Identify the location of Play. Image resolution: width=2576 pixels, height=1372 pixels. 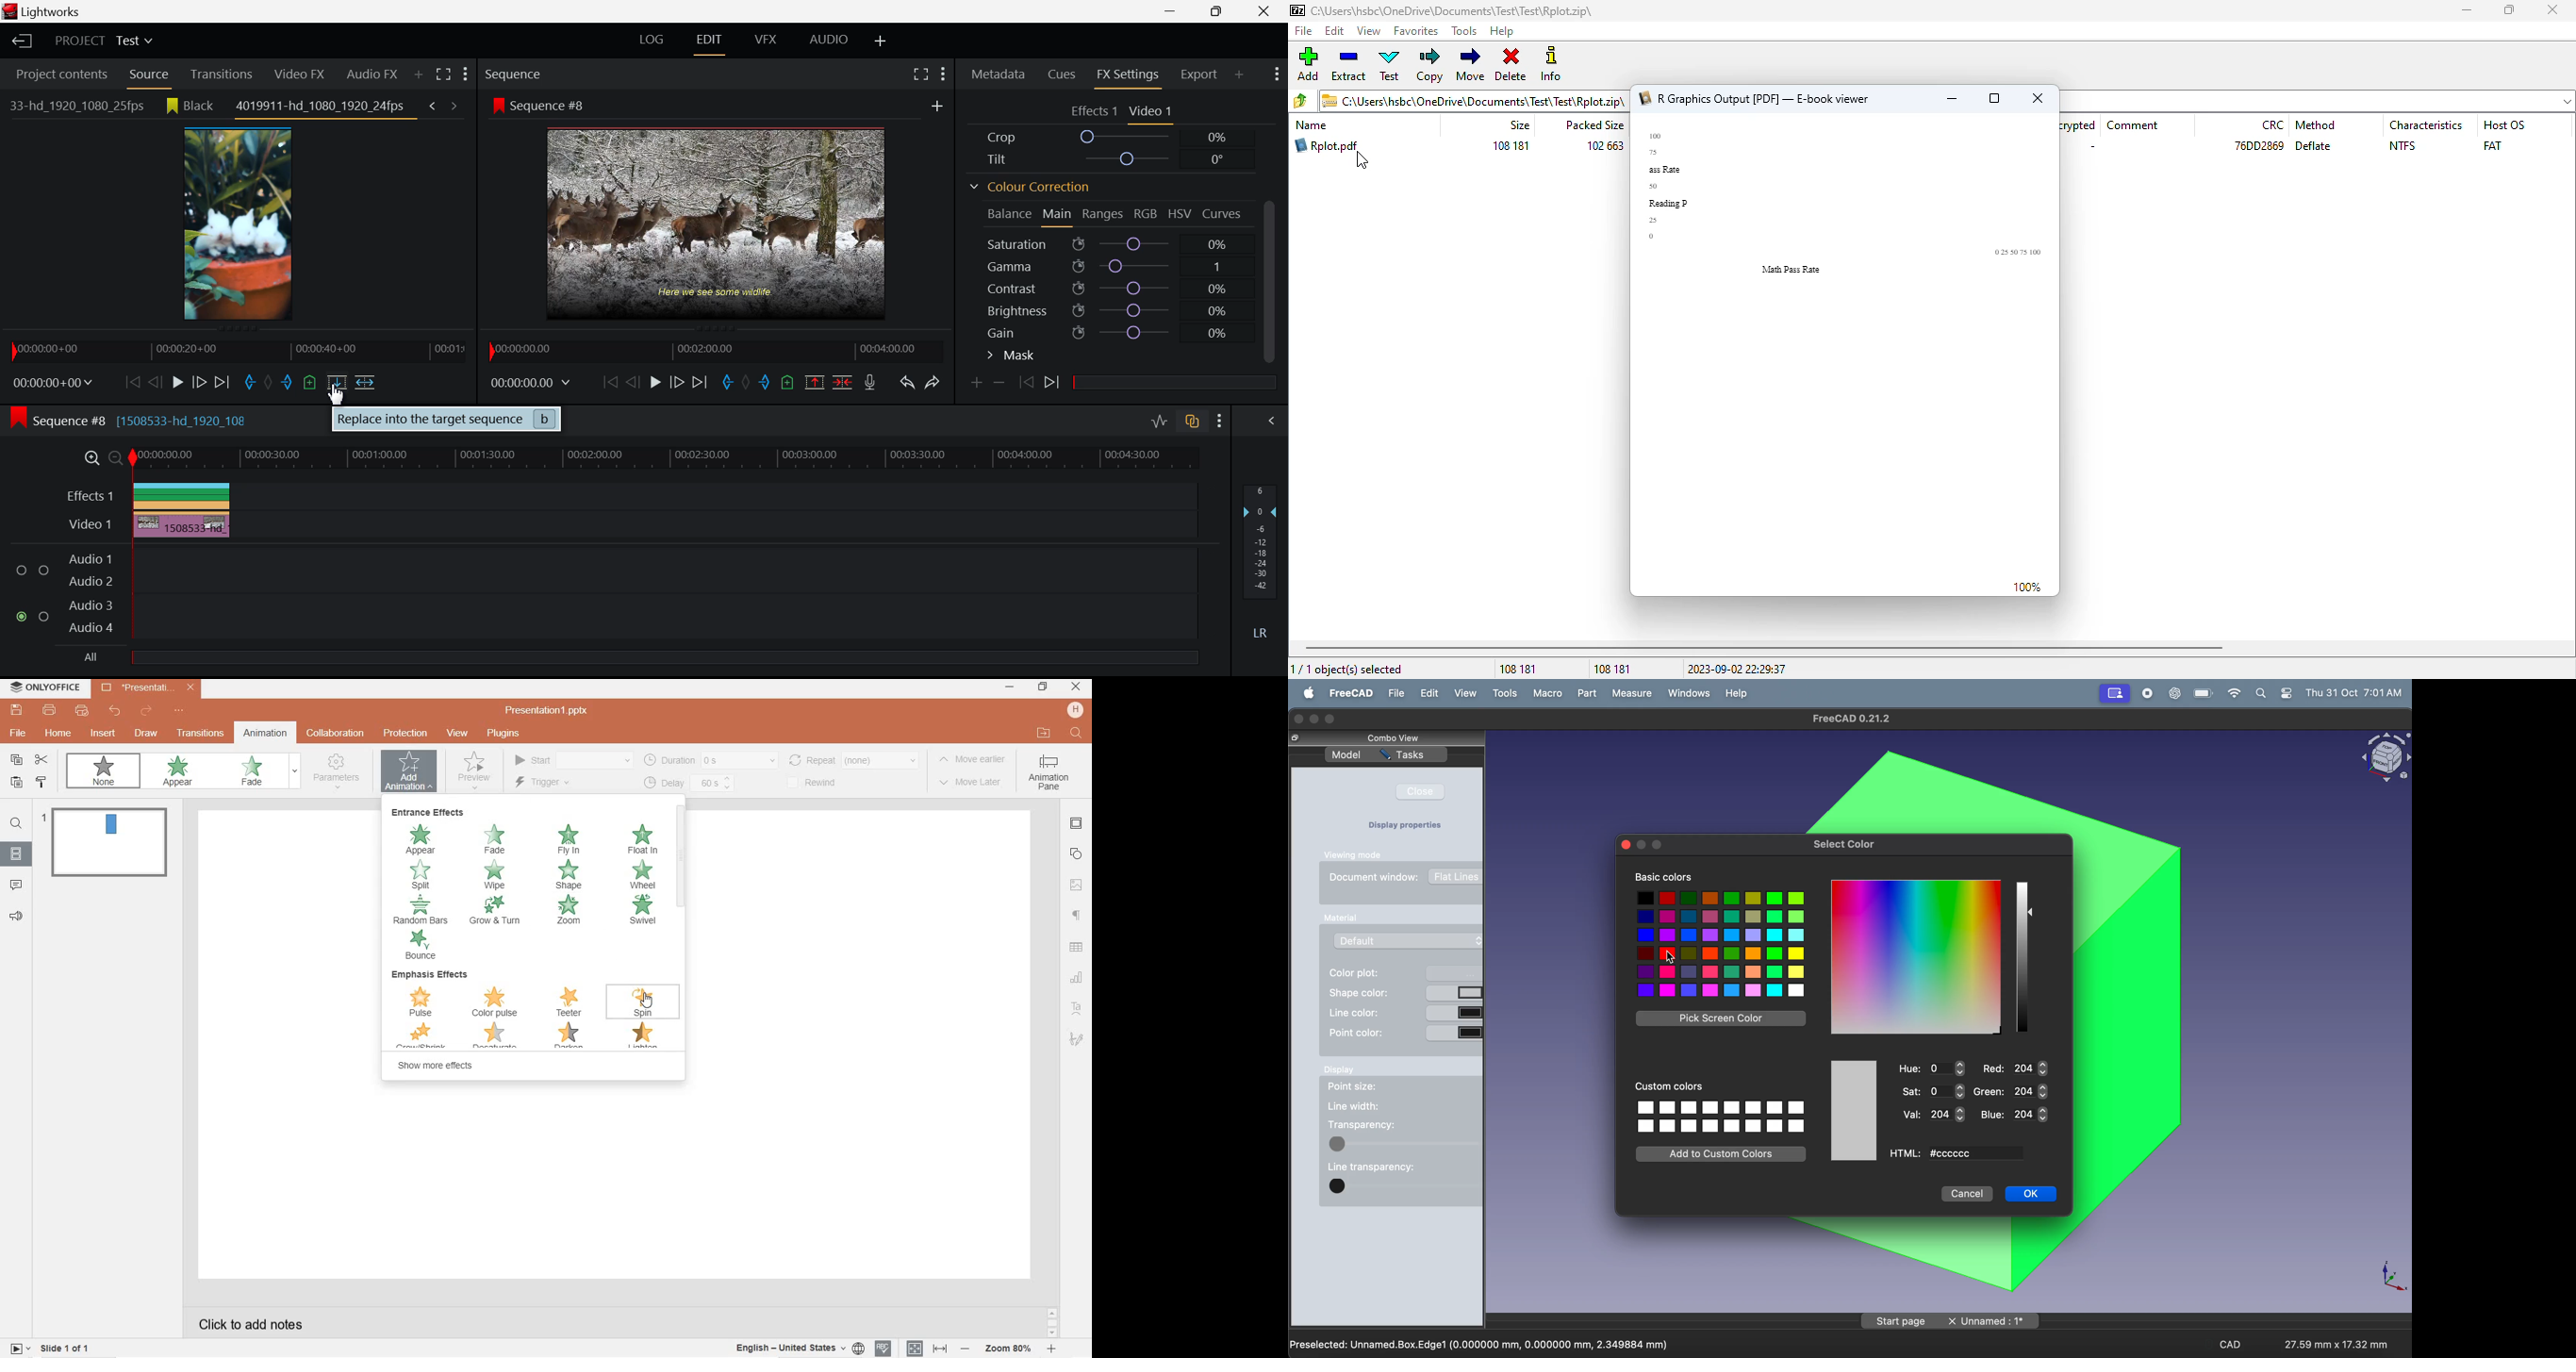
(655, 384).